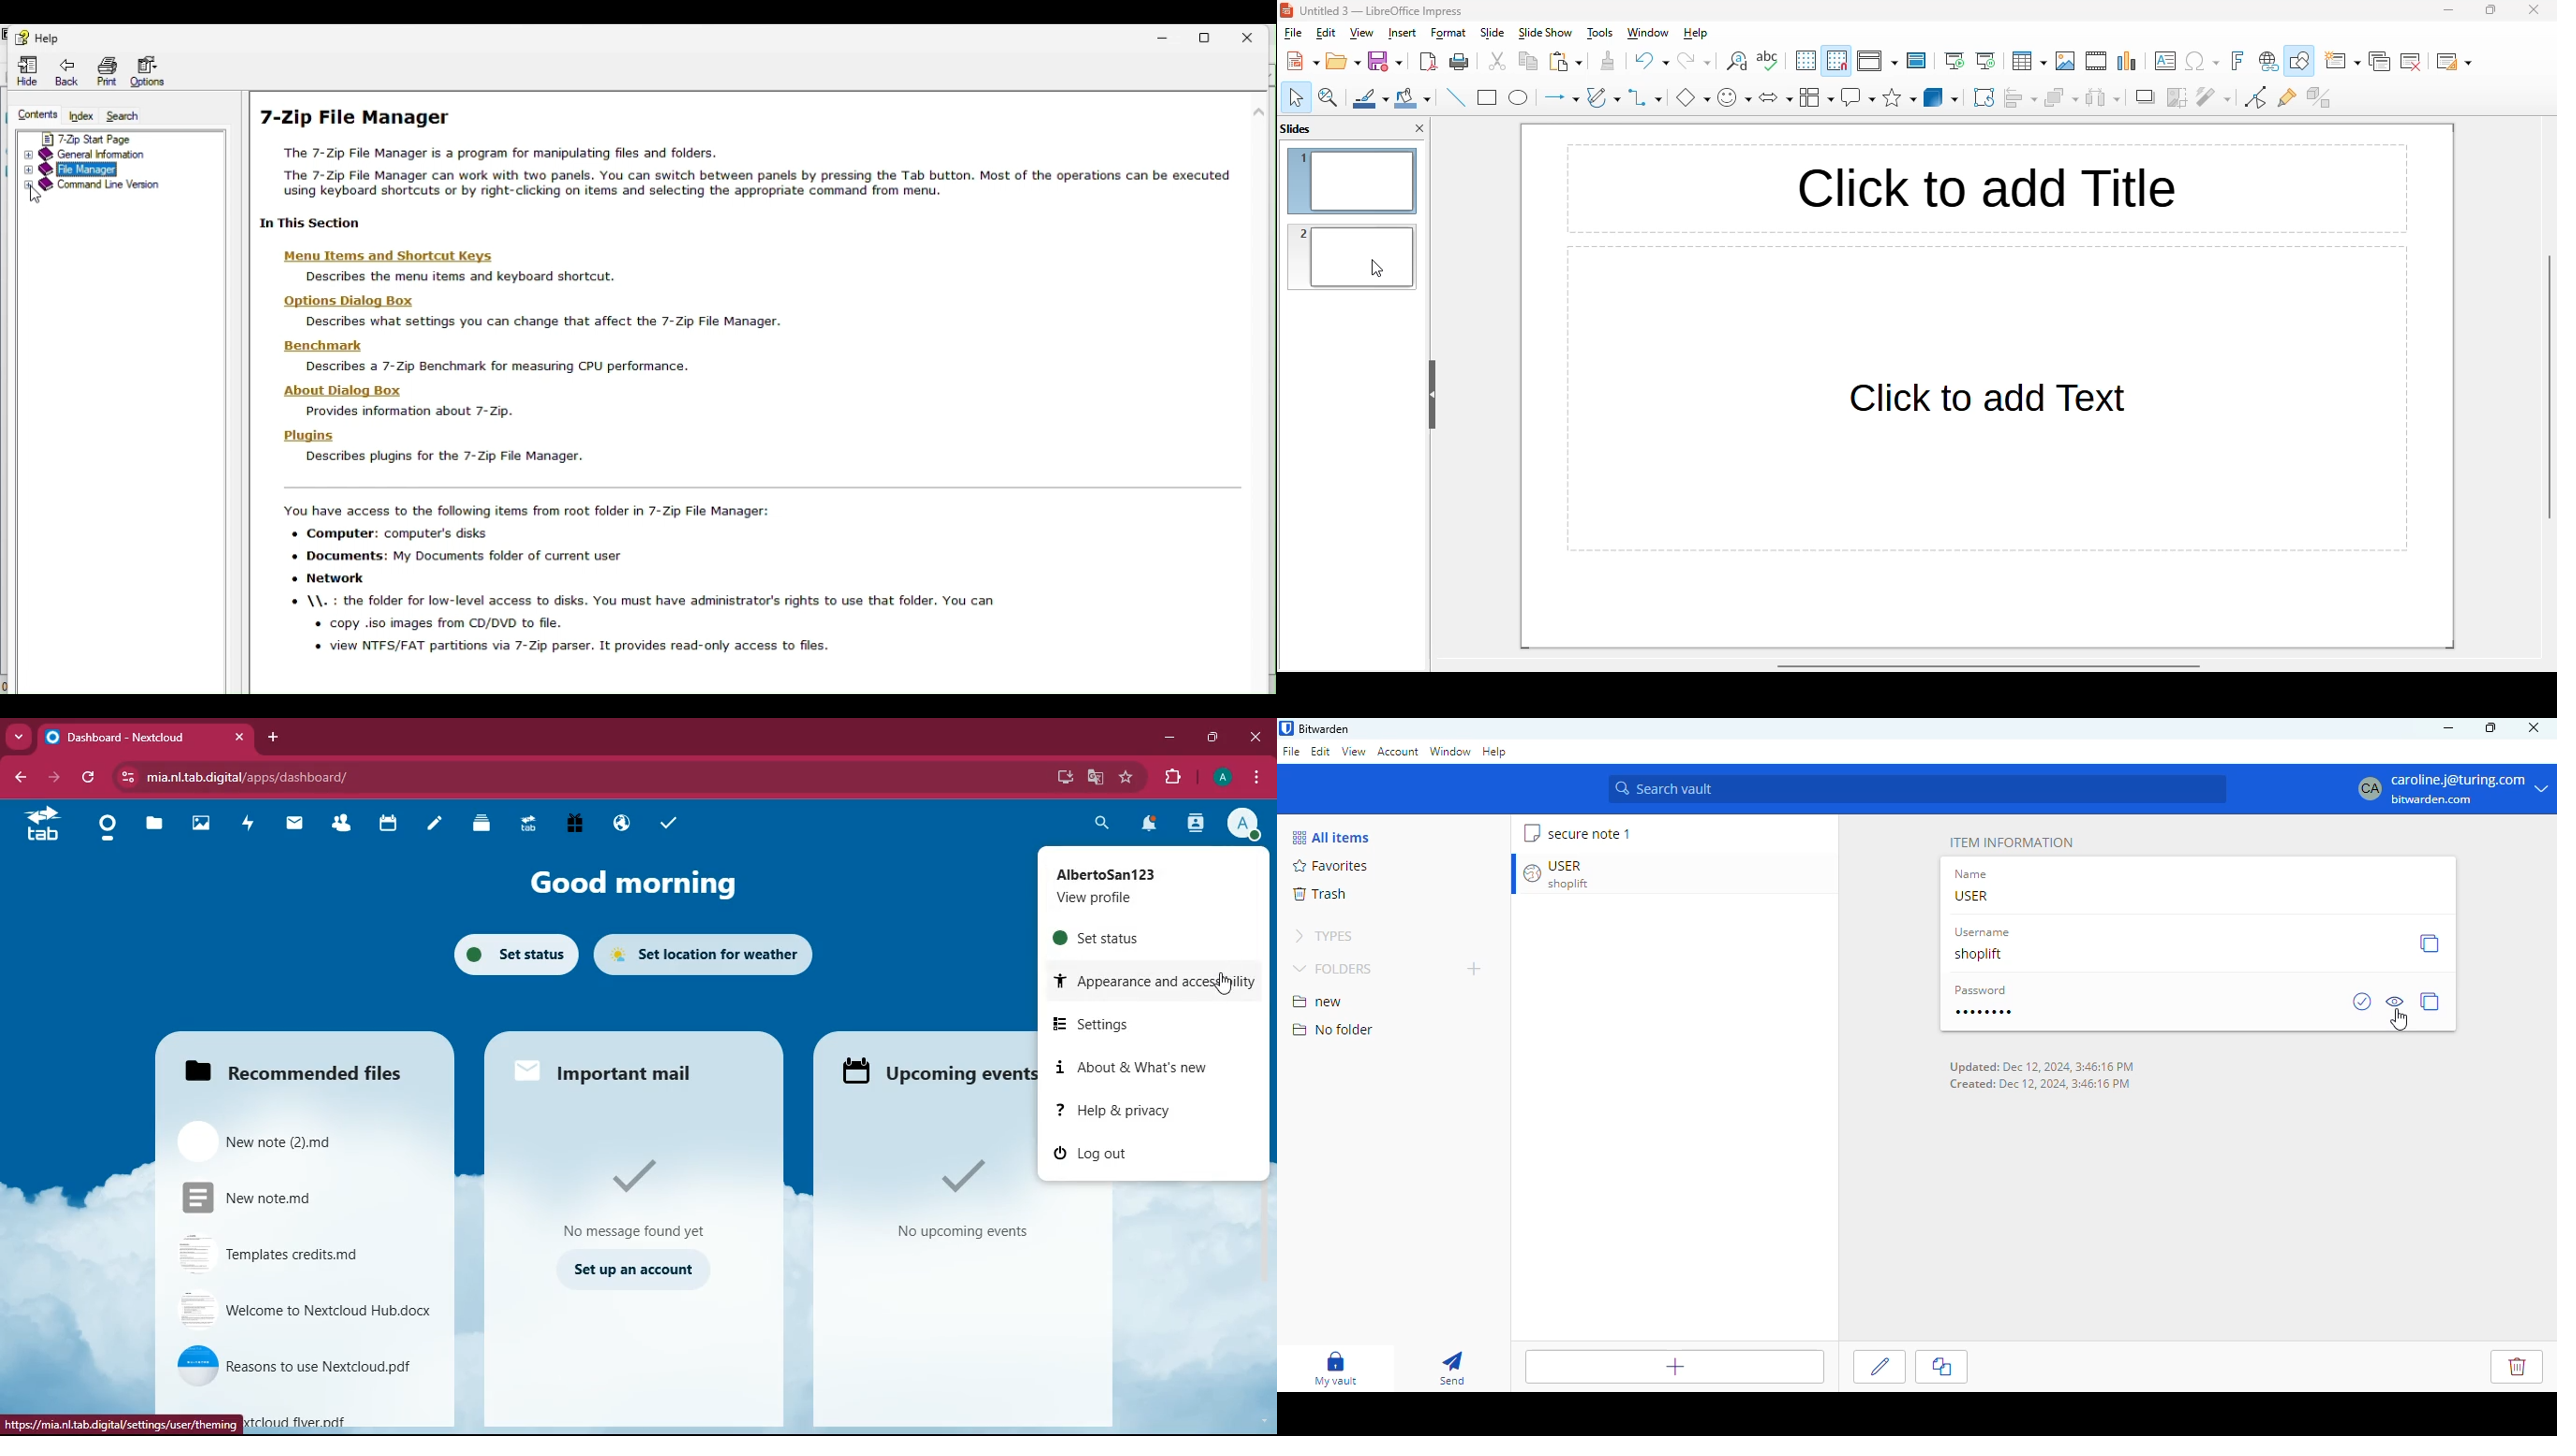 This screenshot has width=2576, height=1456. What do you see at coordinates (2491, 10) in the screenshot?
I see `maximize` at bounding box center [2491, 10].